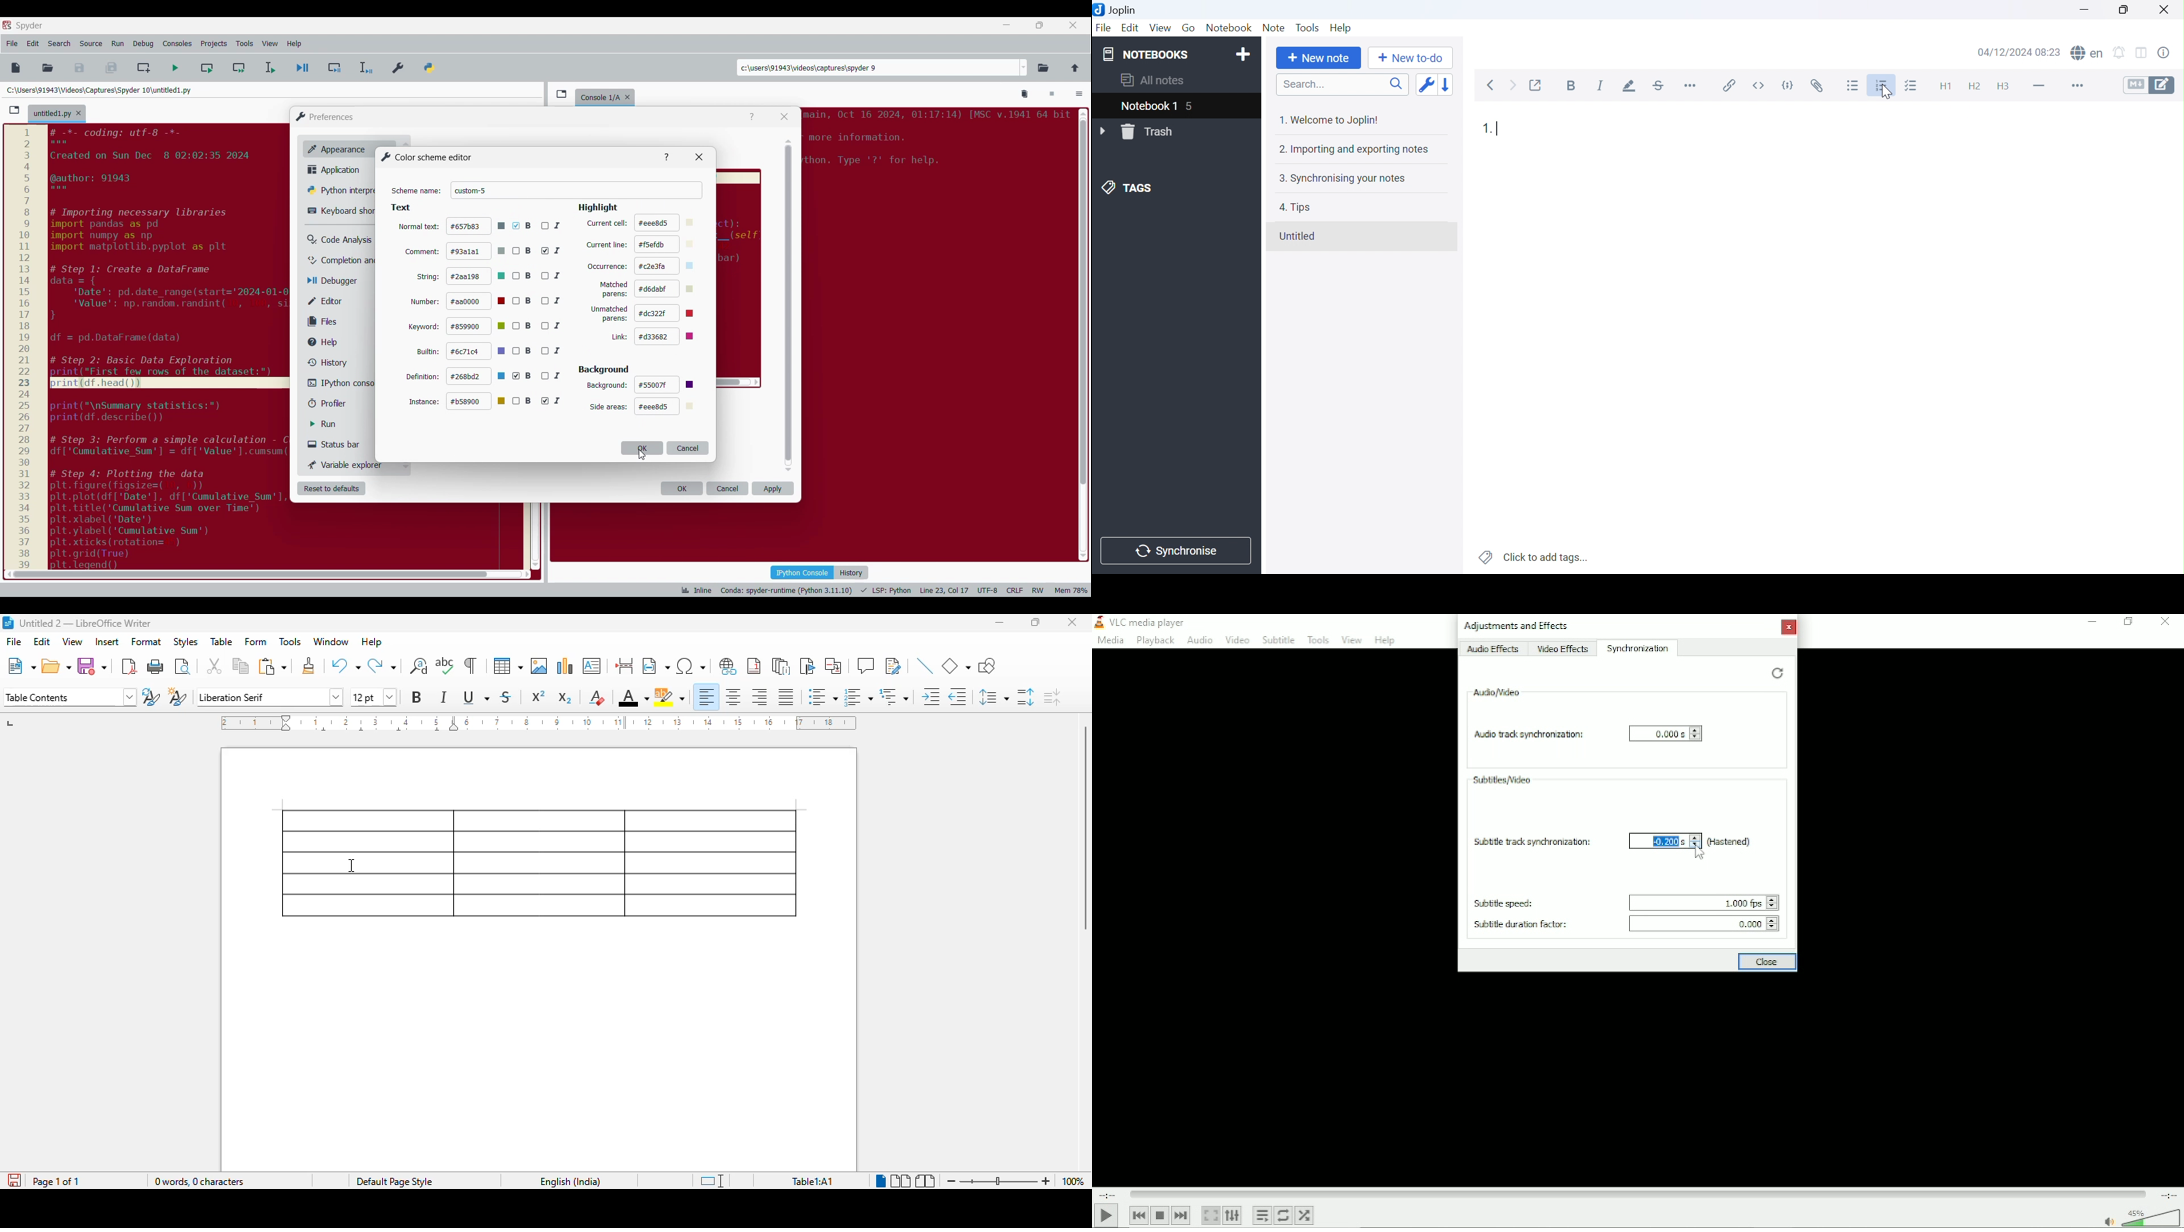 Image resolution: width=2184 pixels, height=1232 pixels. What do you see at coordinates (866, 666) in the screenshot?
I see `insert comment` at bounding box center [866, 666].